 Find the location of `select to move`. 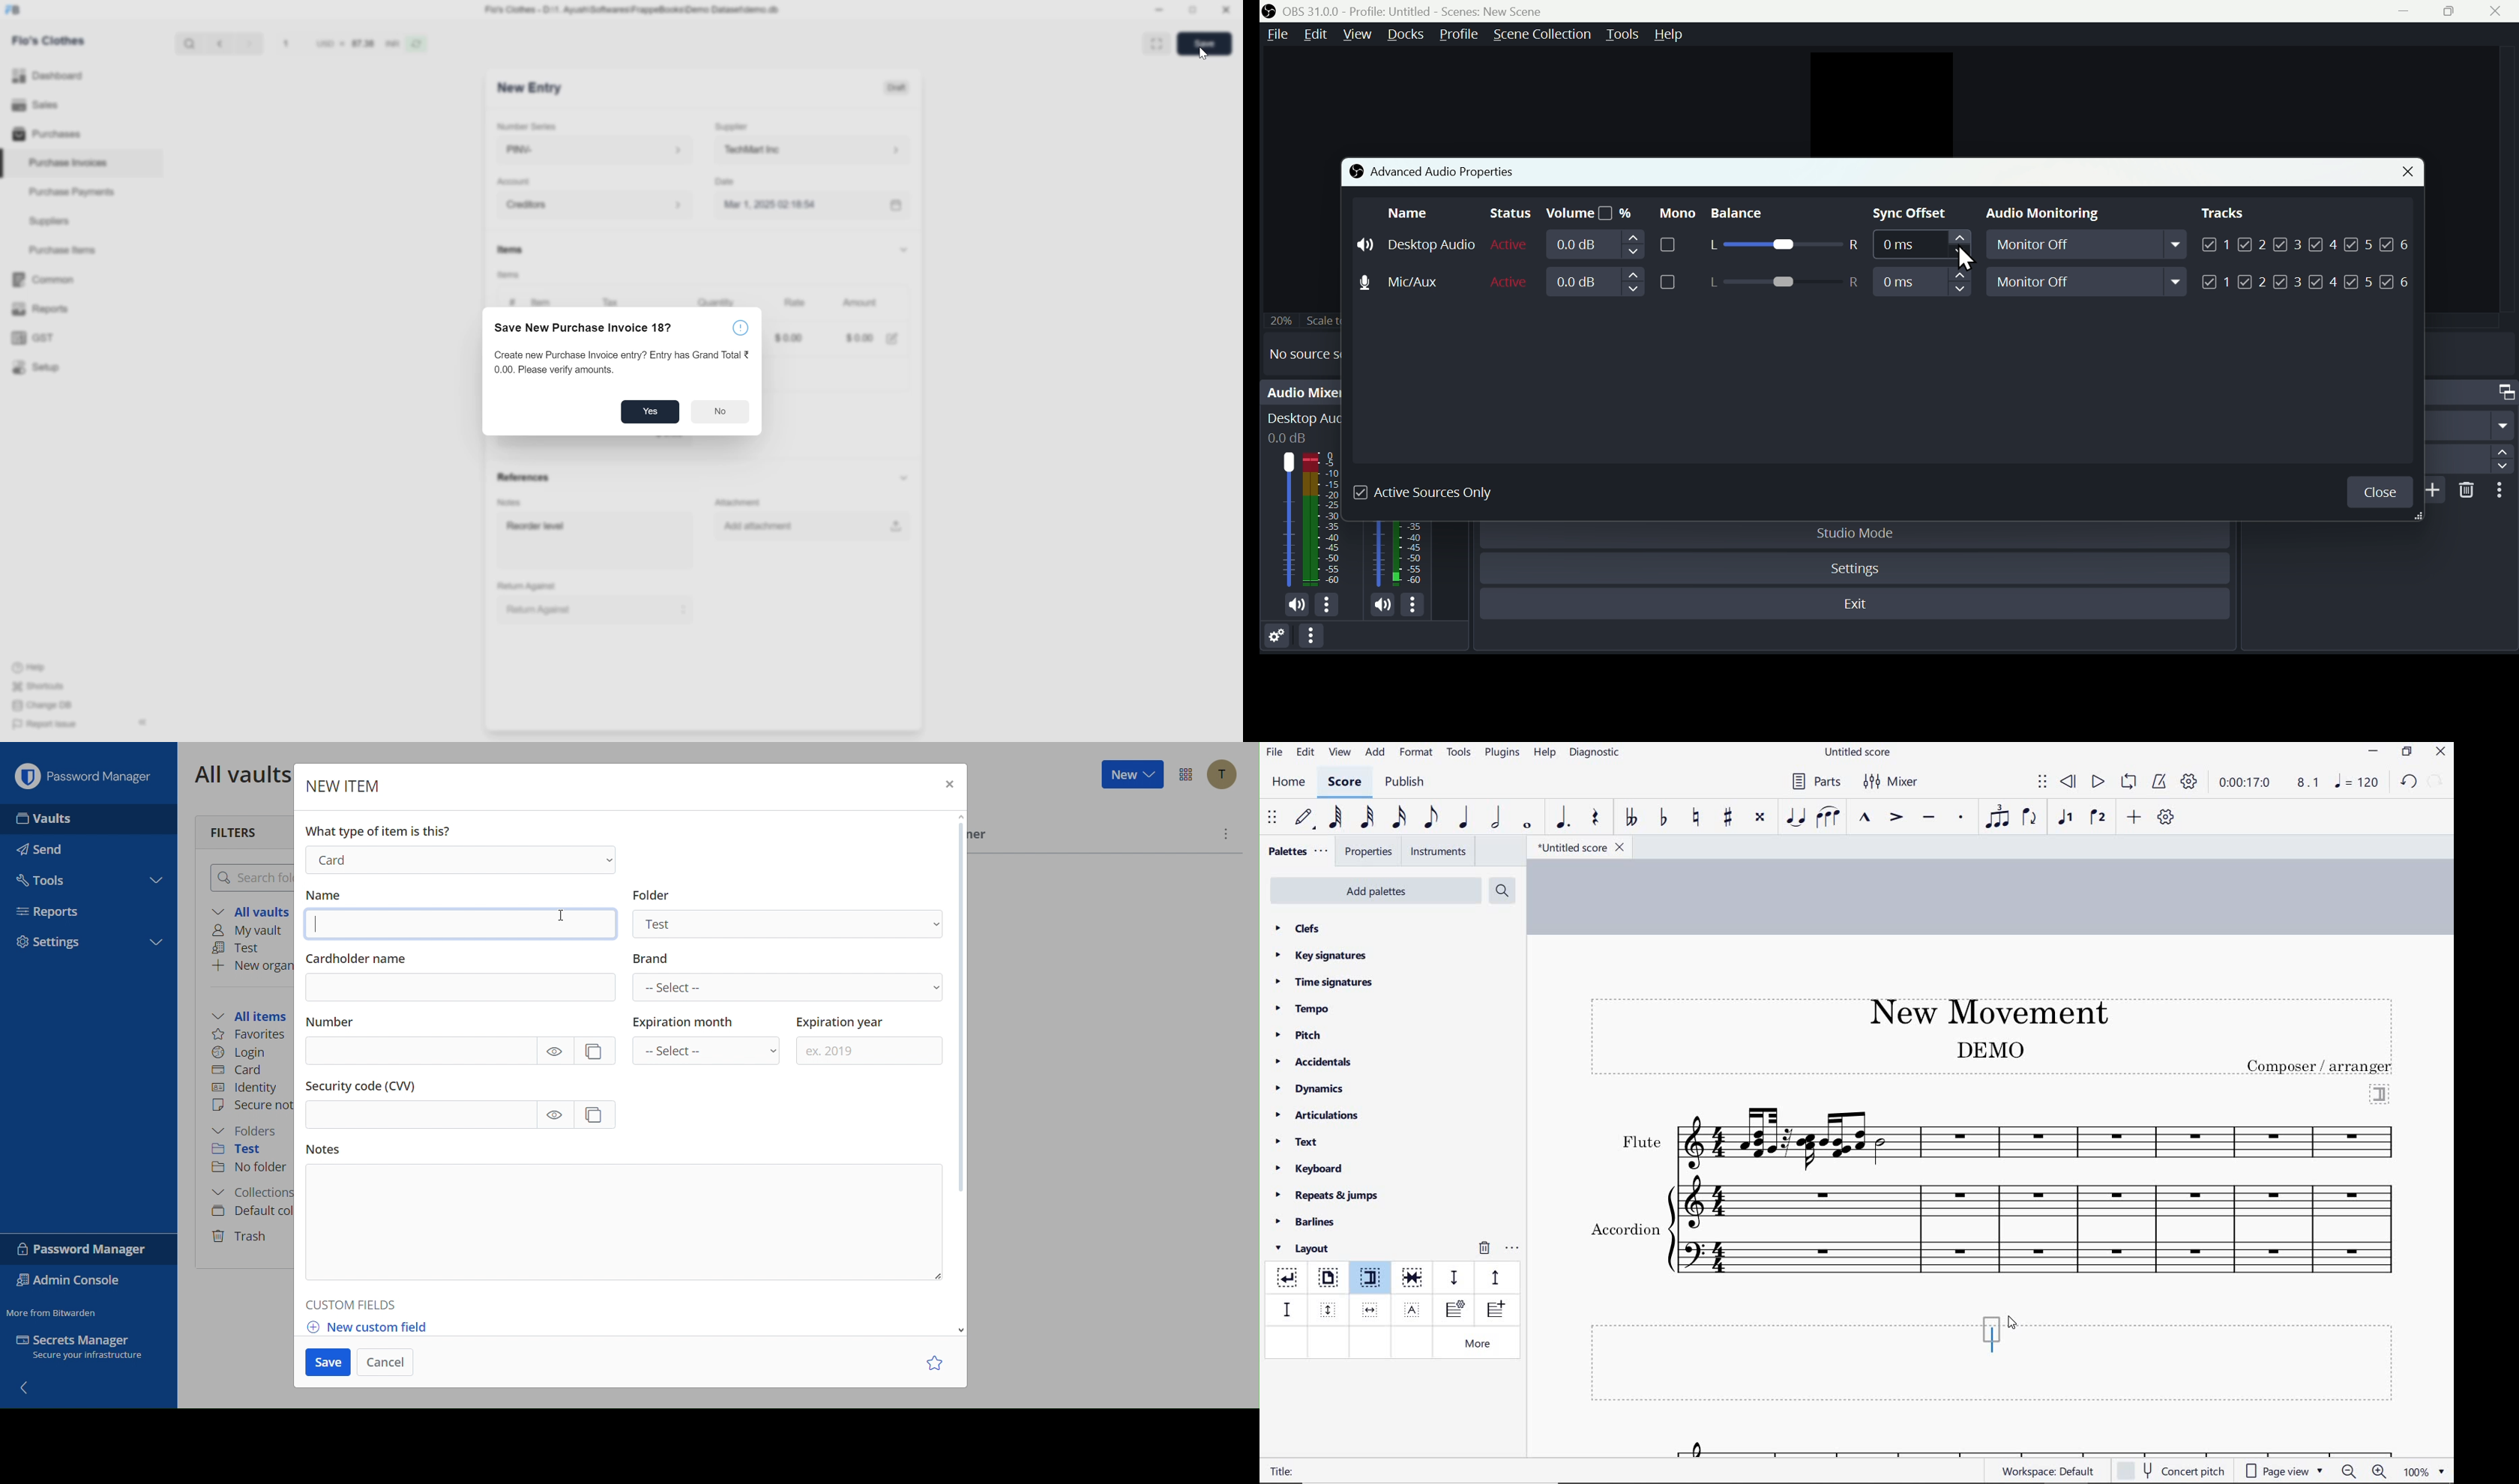

select to move is located at coordinates (1274, 818).